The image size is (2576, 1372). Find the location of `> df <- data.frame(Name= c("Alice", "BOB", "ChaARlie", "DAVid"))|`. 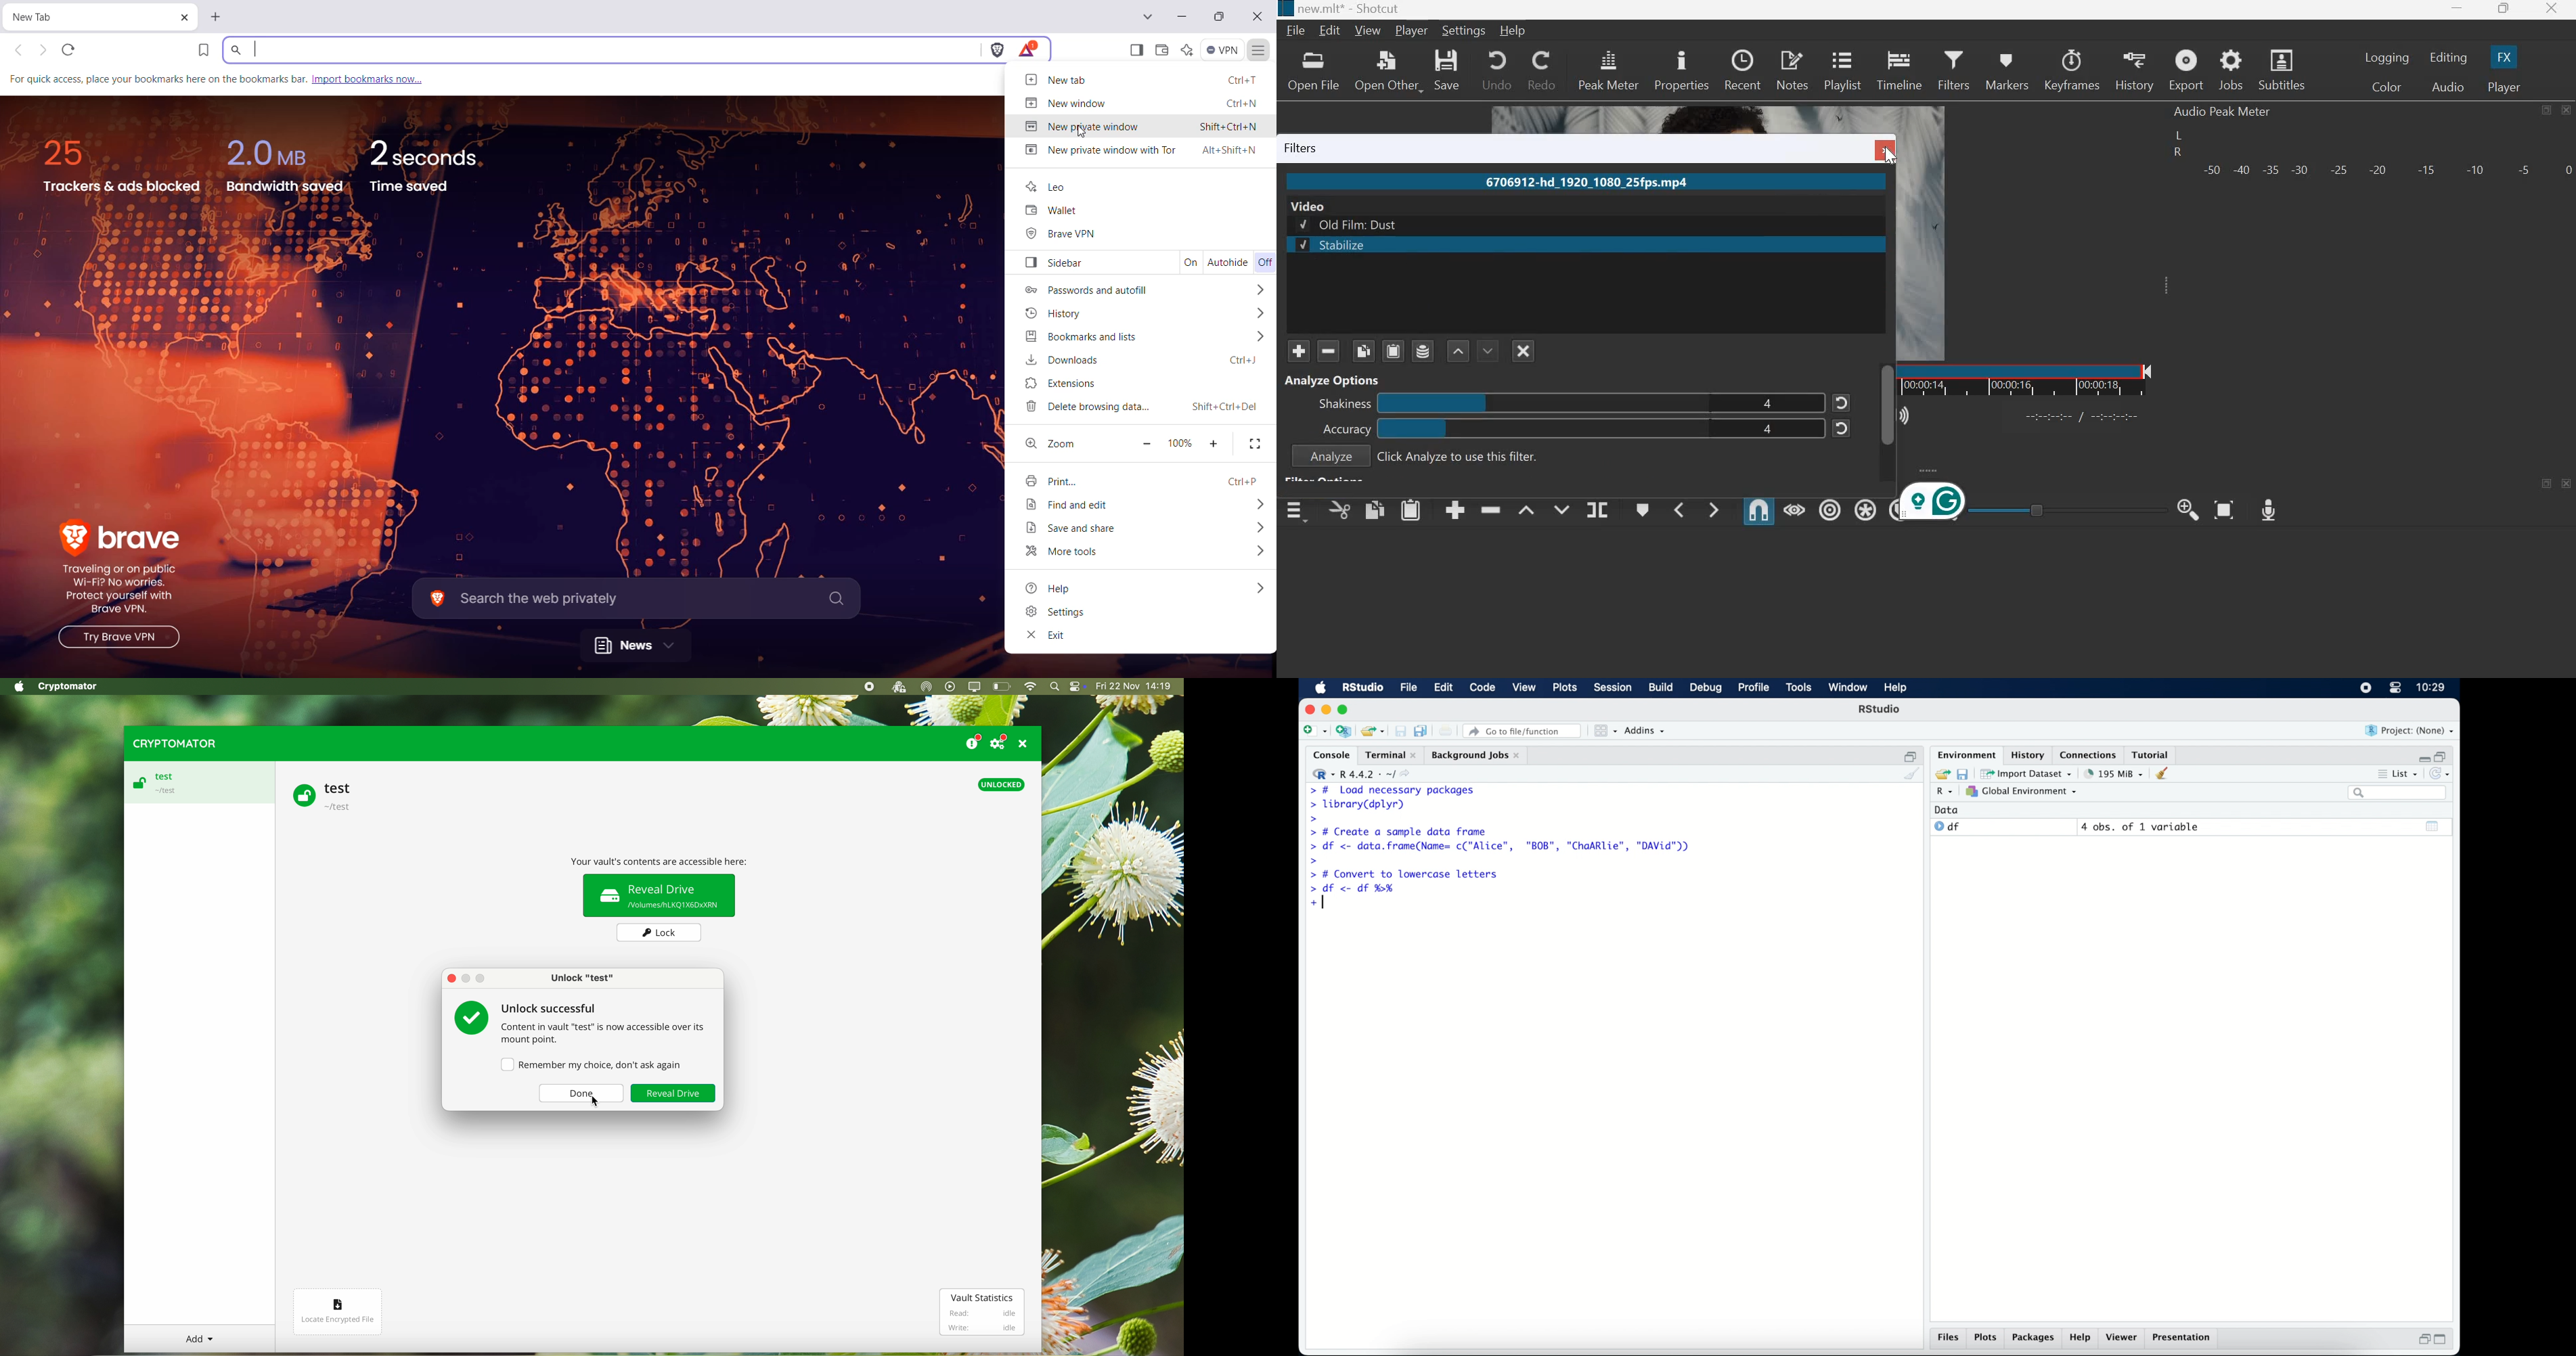

> df <- data.frame(Name= c("Alice", "BOB", "ChaARlie", "DAVid"))| is located at coordinates (1503, 847).